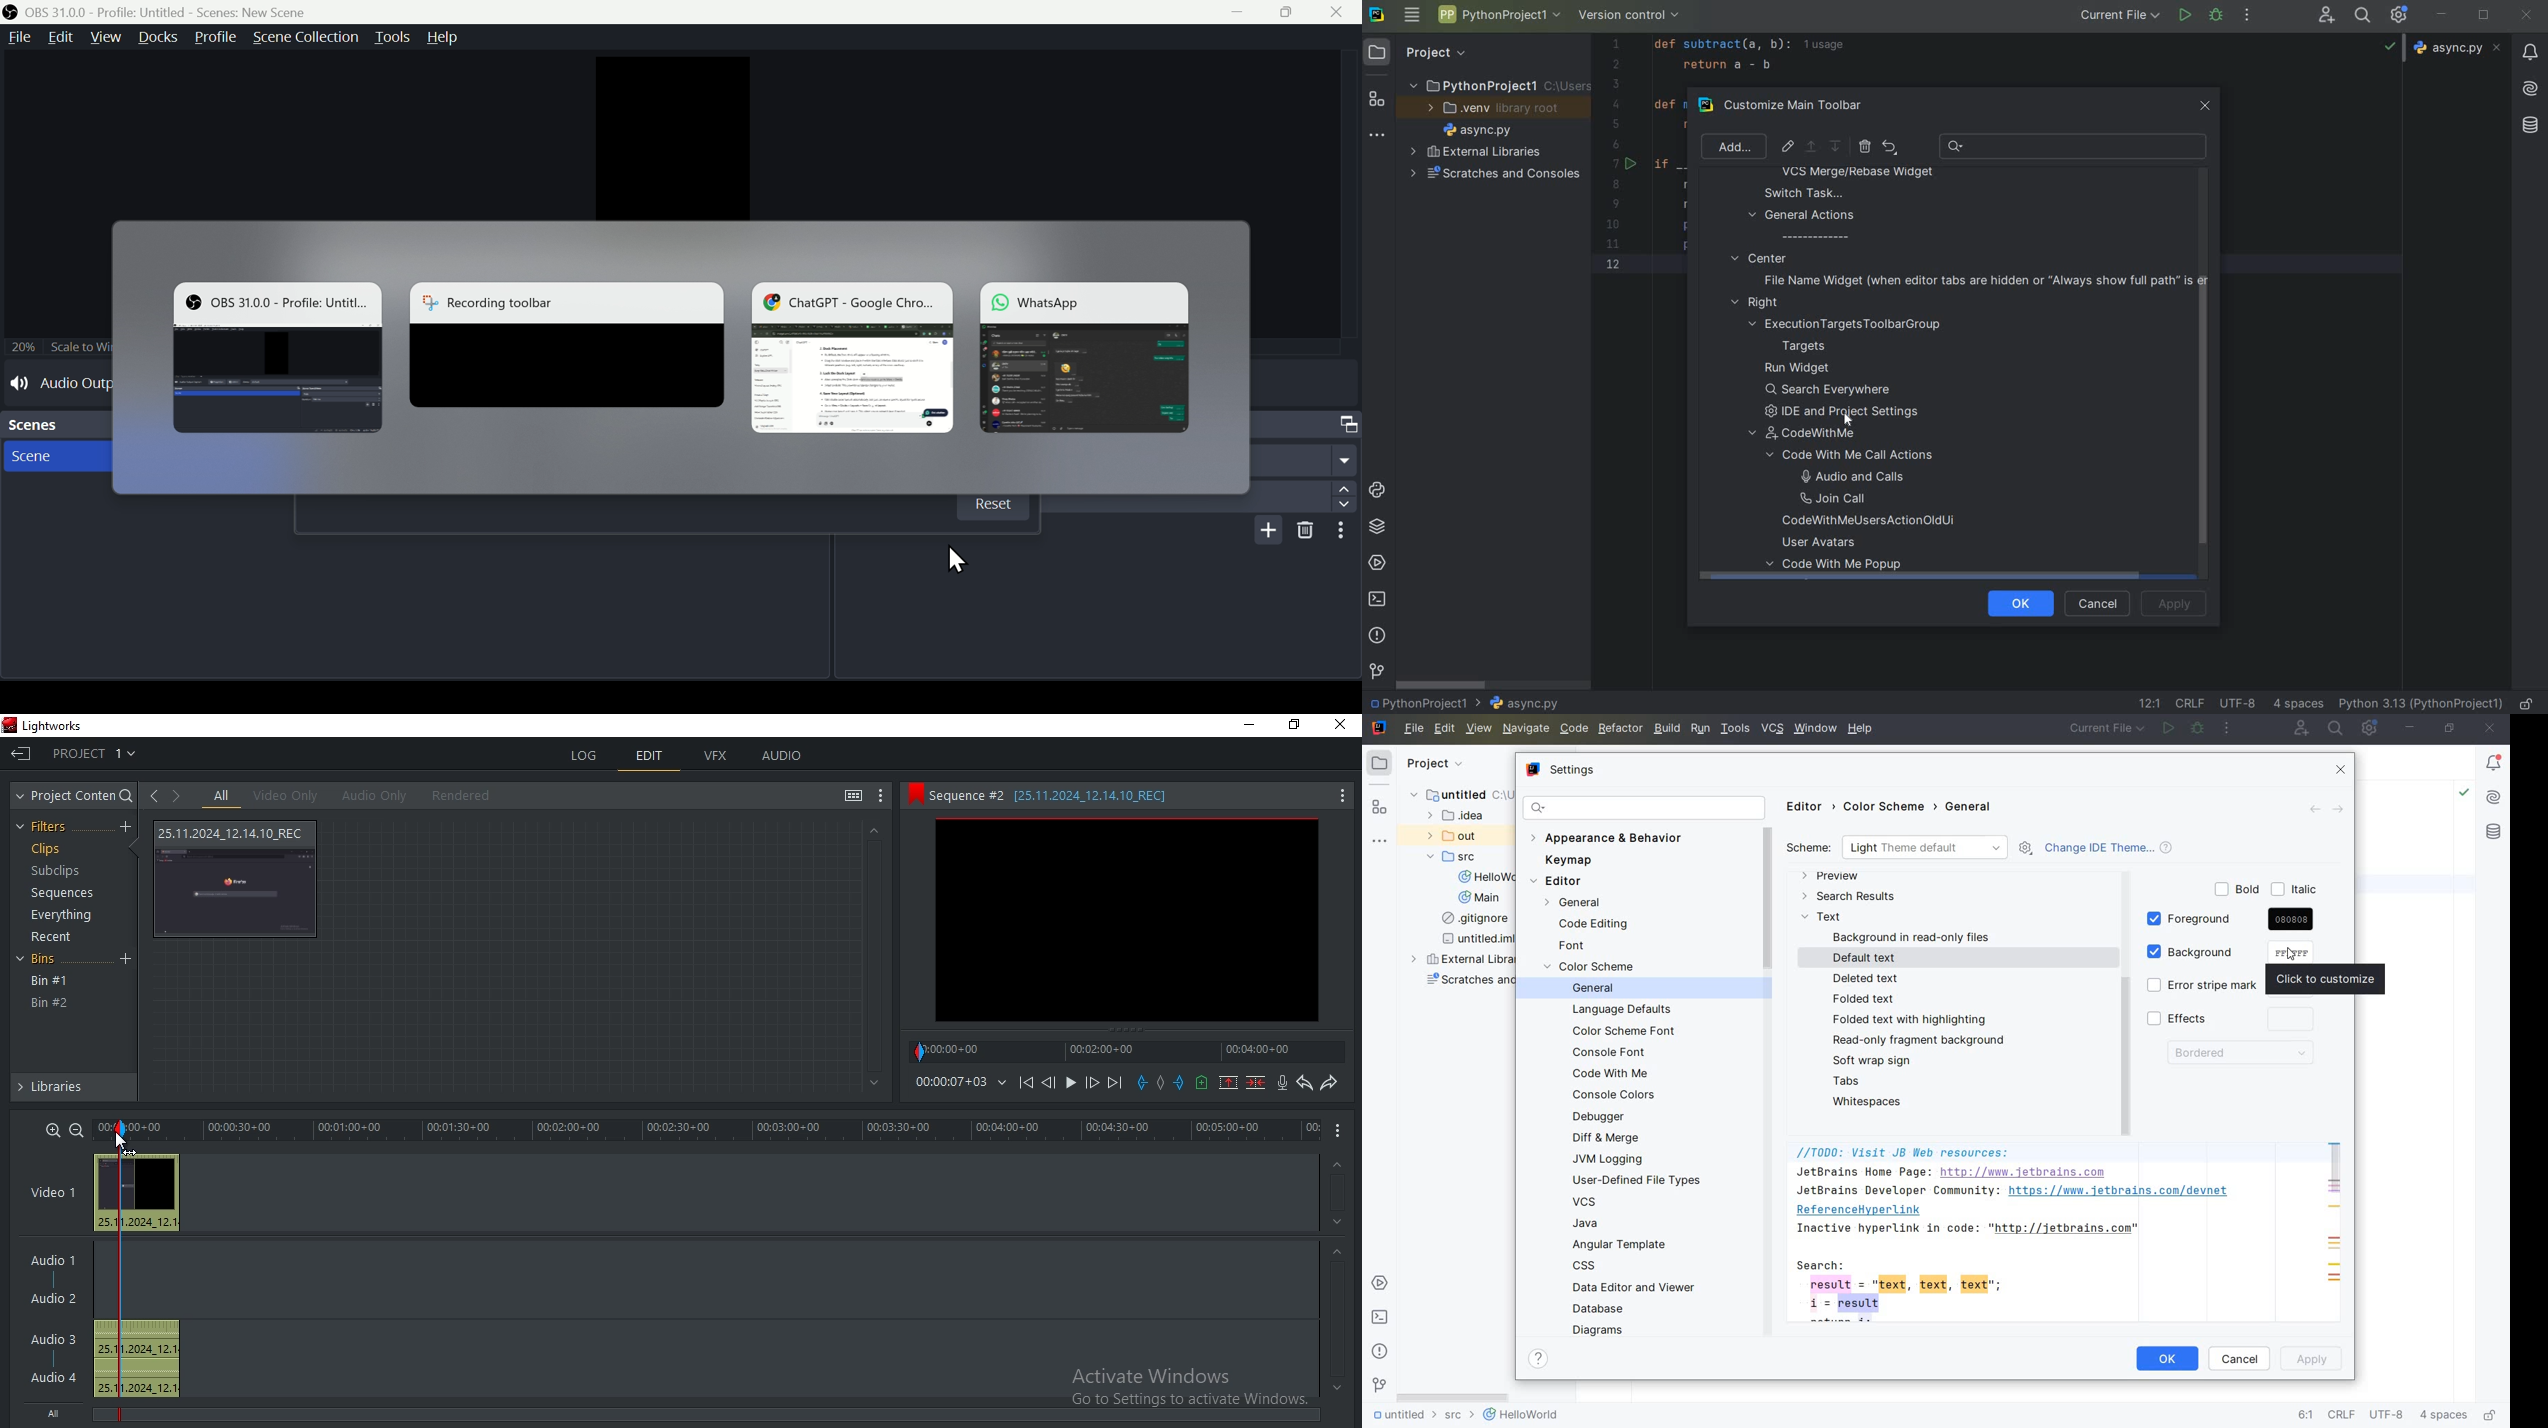 This screenshot has width=2548, height=1428. Describe the element at coordinates (1305, 460) in the screenshot. I see `Fade` at that location.